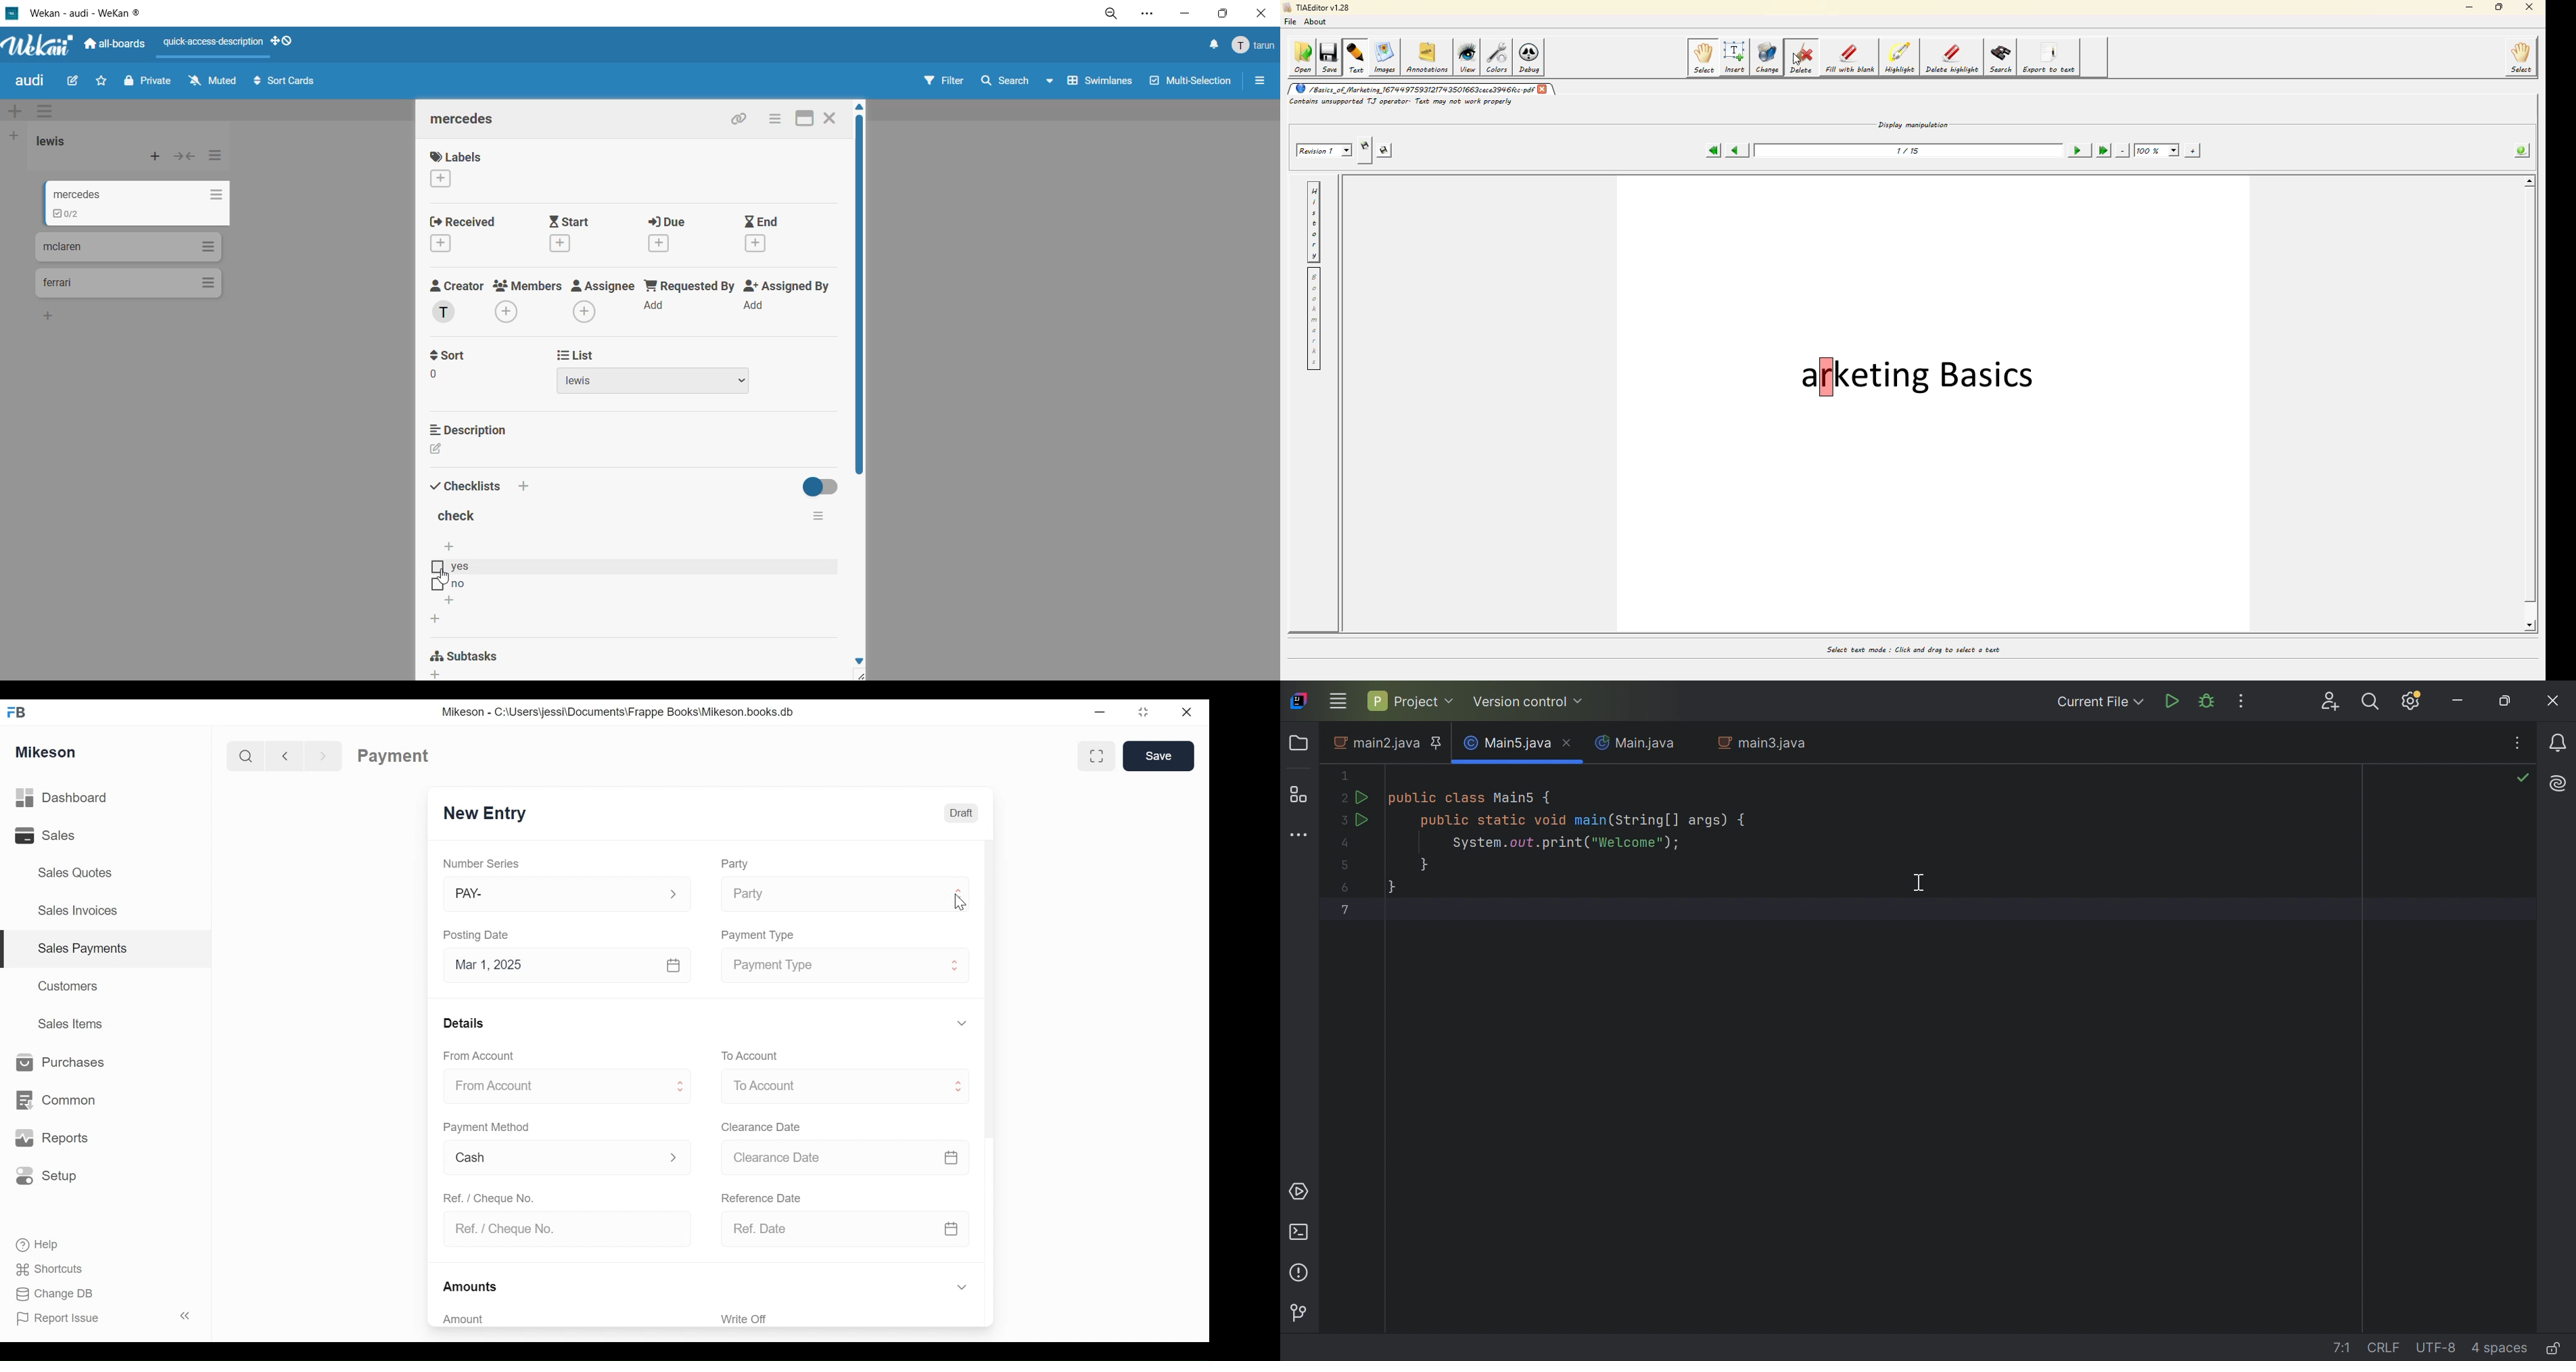 The height and width of the screenshot is (1372, 2576). Describe the element at coordinates (495, 1197) in the screenshot. I see `Ref. / Cheque No.` at that location.